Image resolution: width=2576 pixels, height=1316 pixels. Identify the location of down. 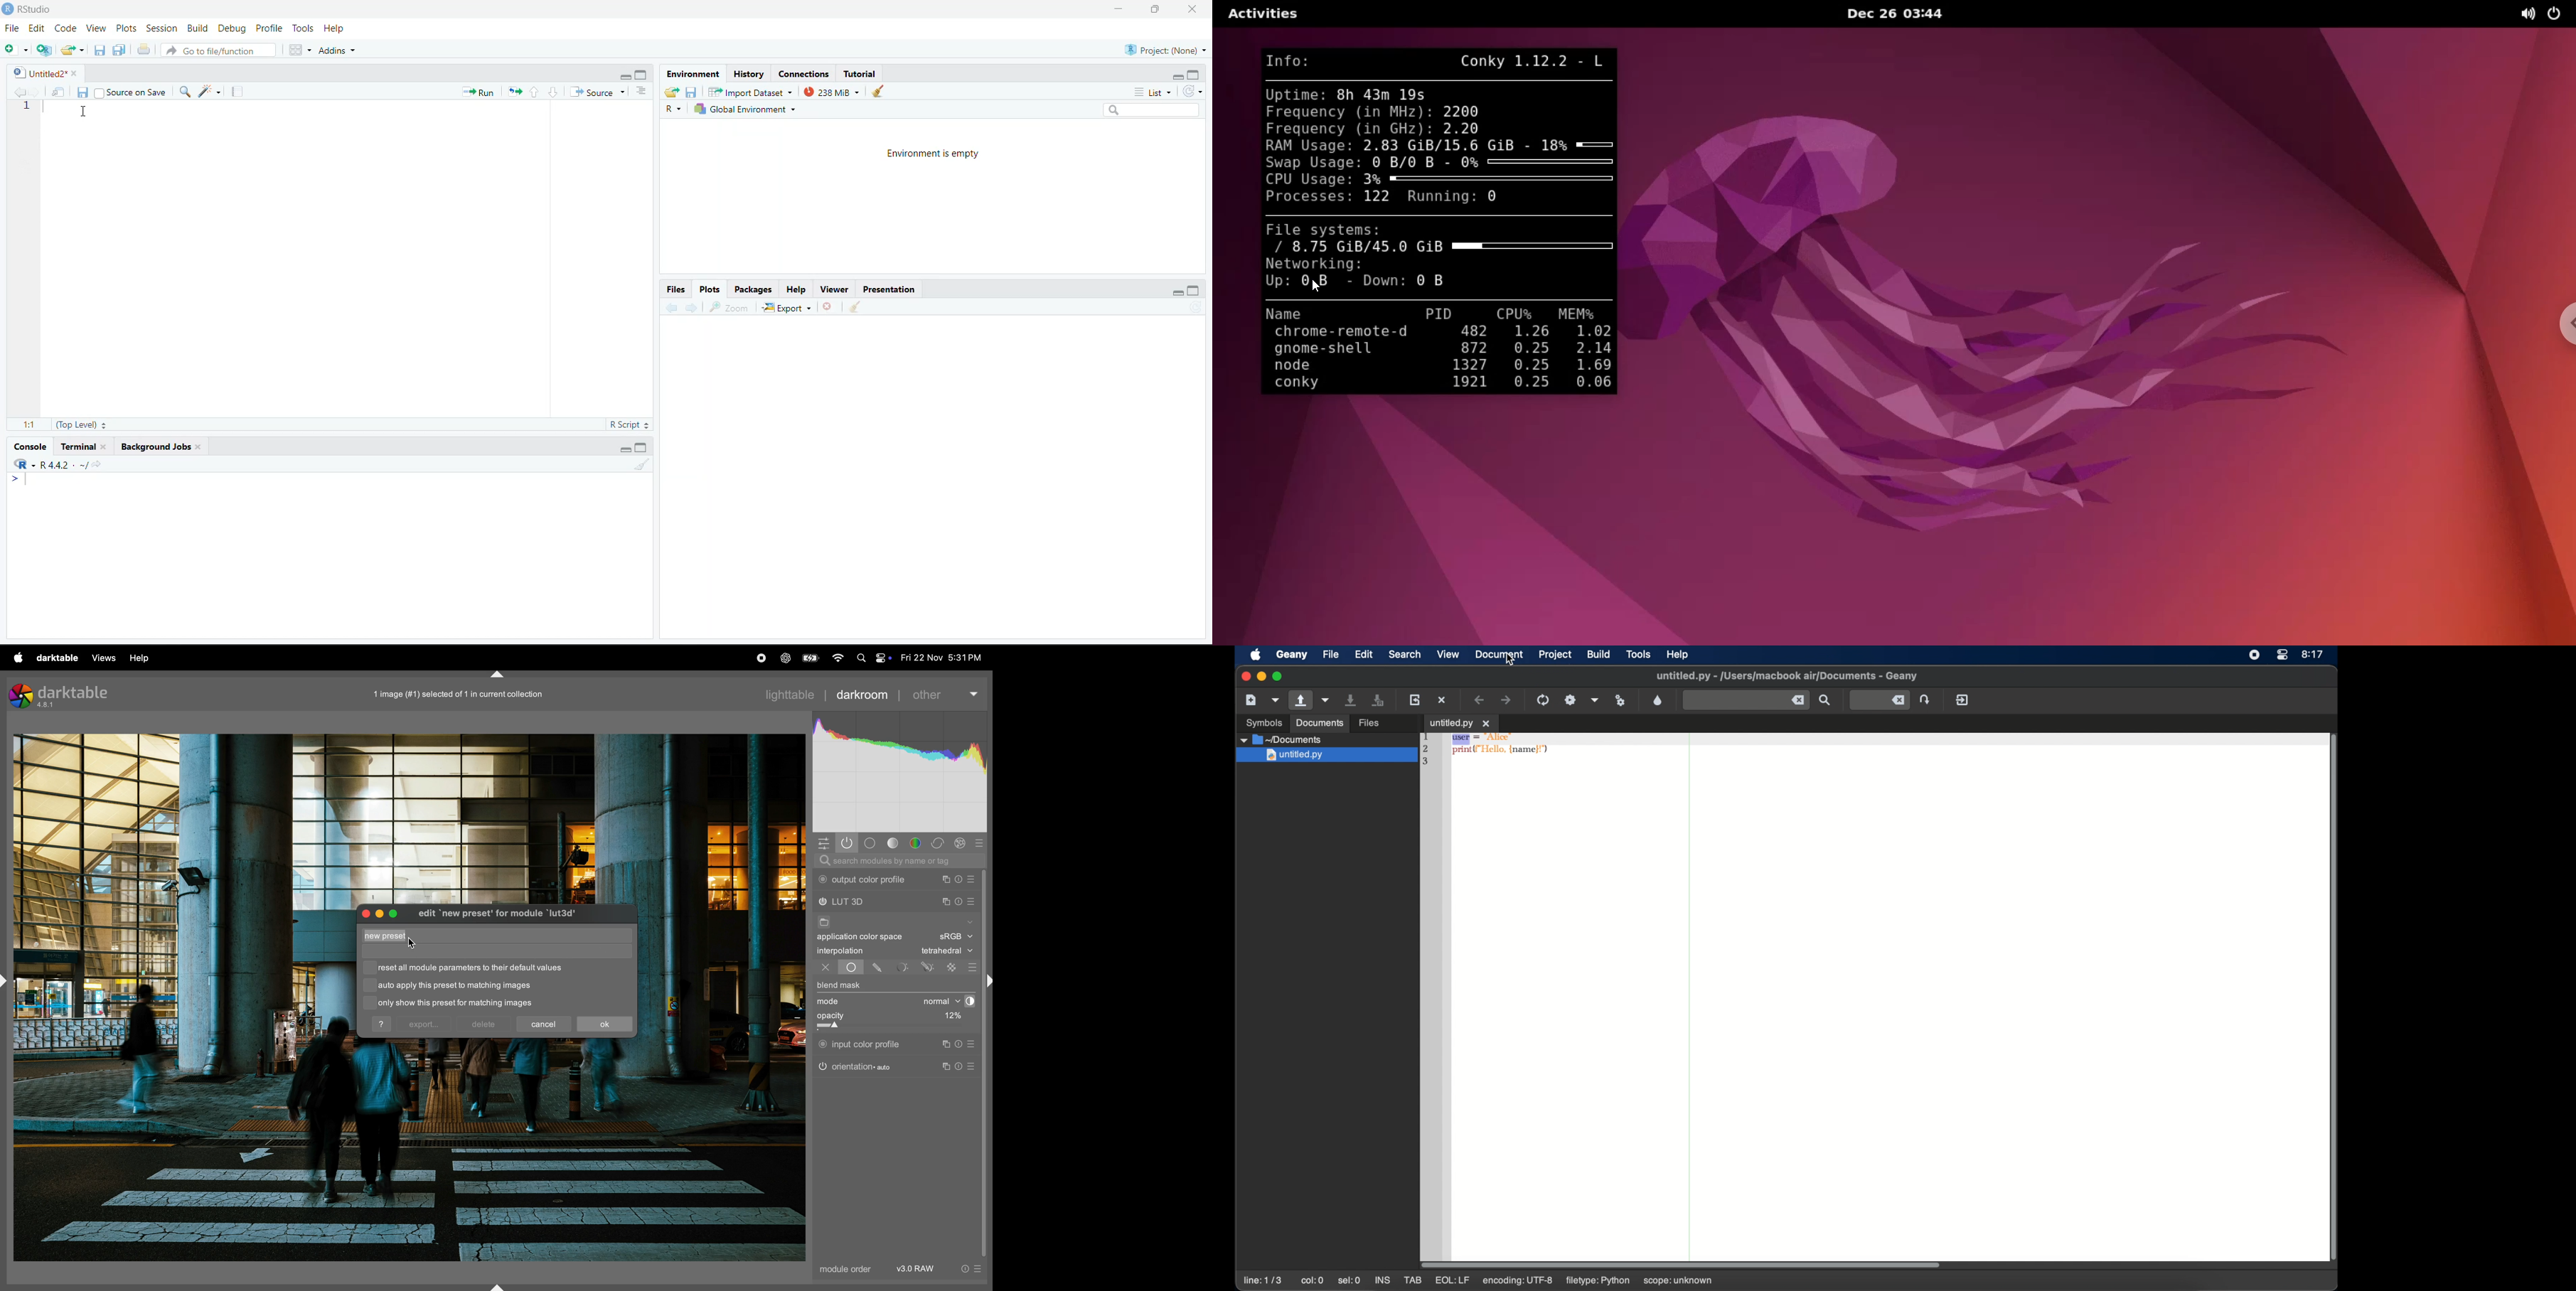
(553, 92).